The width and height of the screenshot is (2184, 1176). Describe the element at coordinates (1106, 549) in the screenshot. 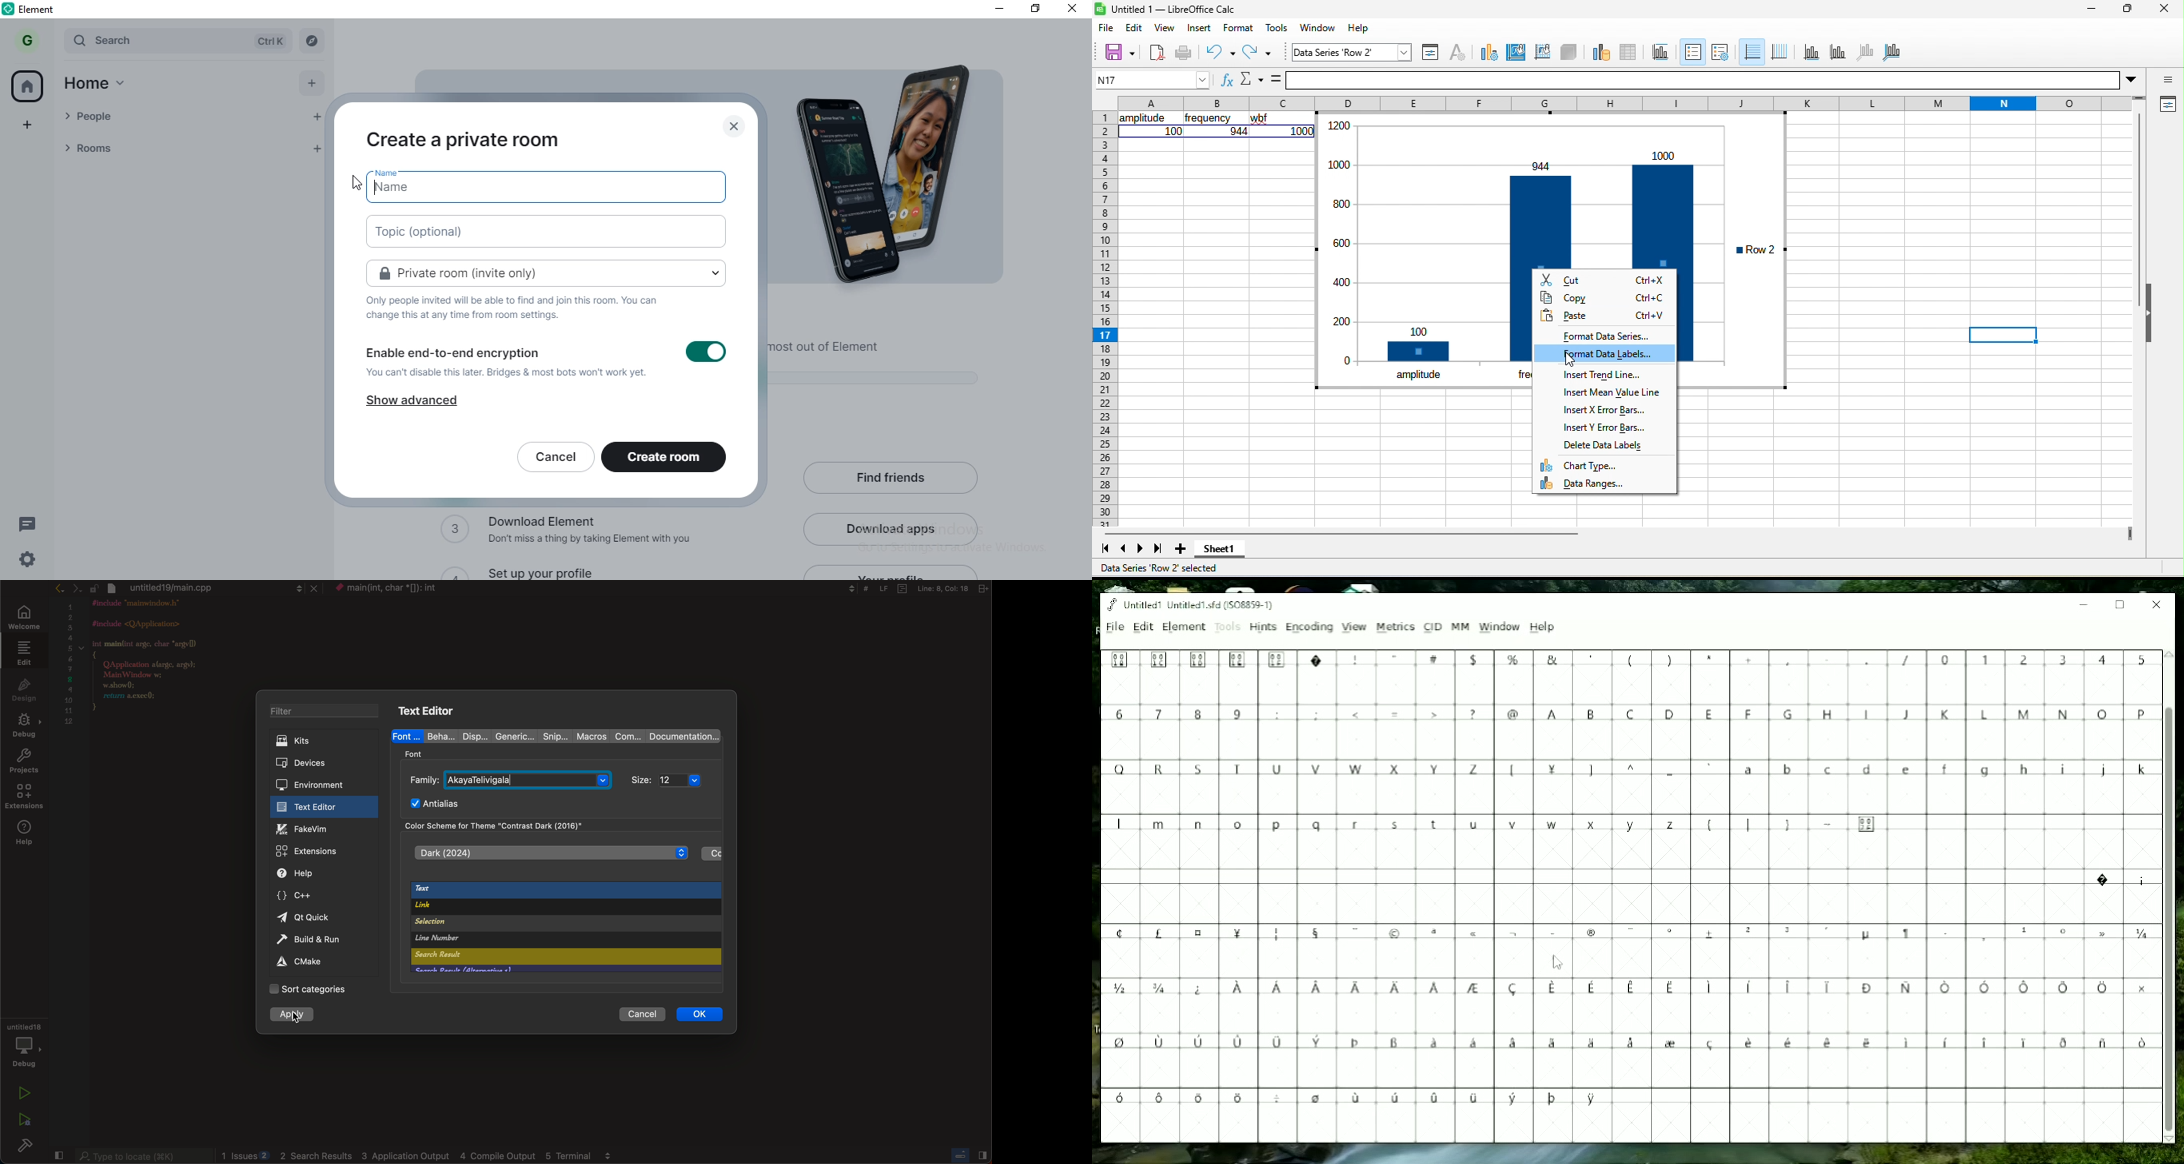

I see `first sheet` at that location.